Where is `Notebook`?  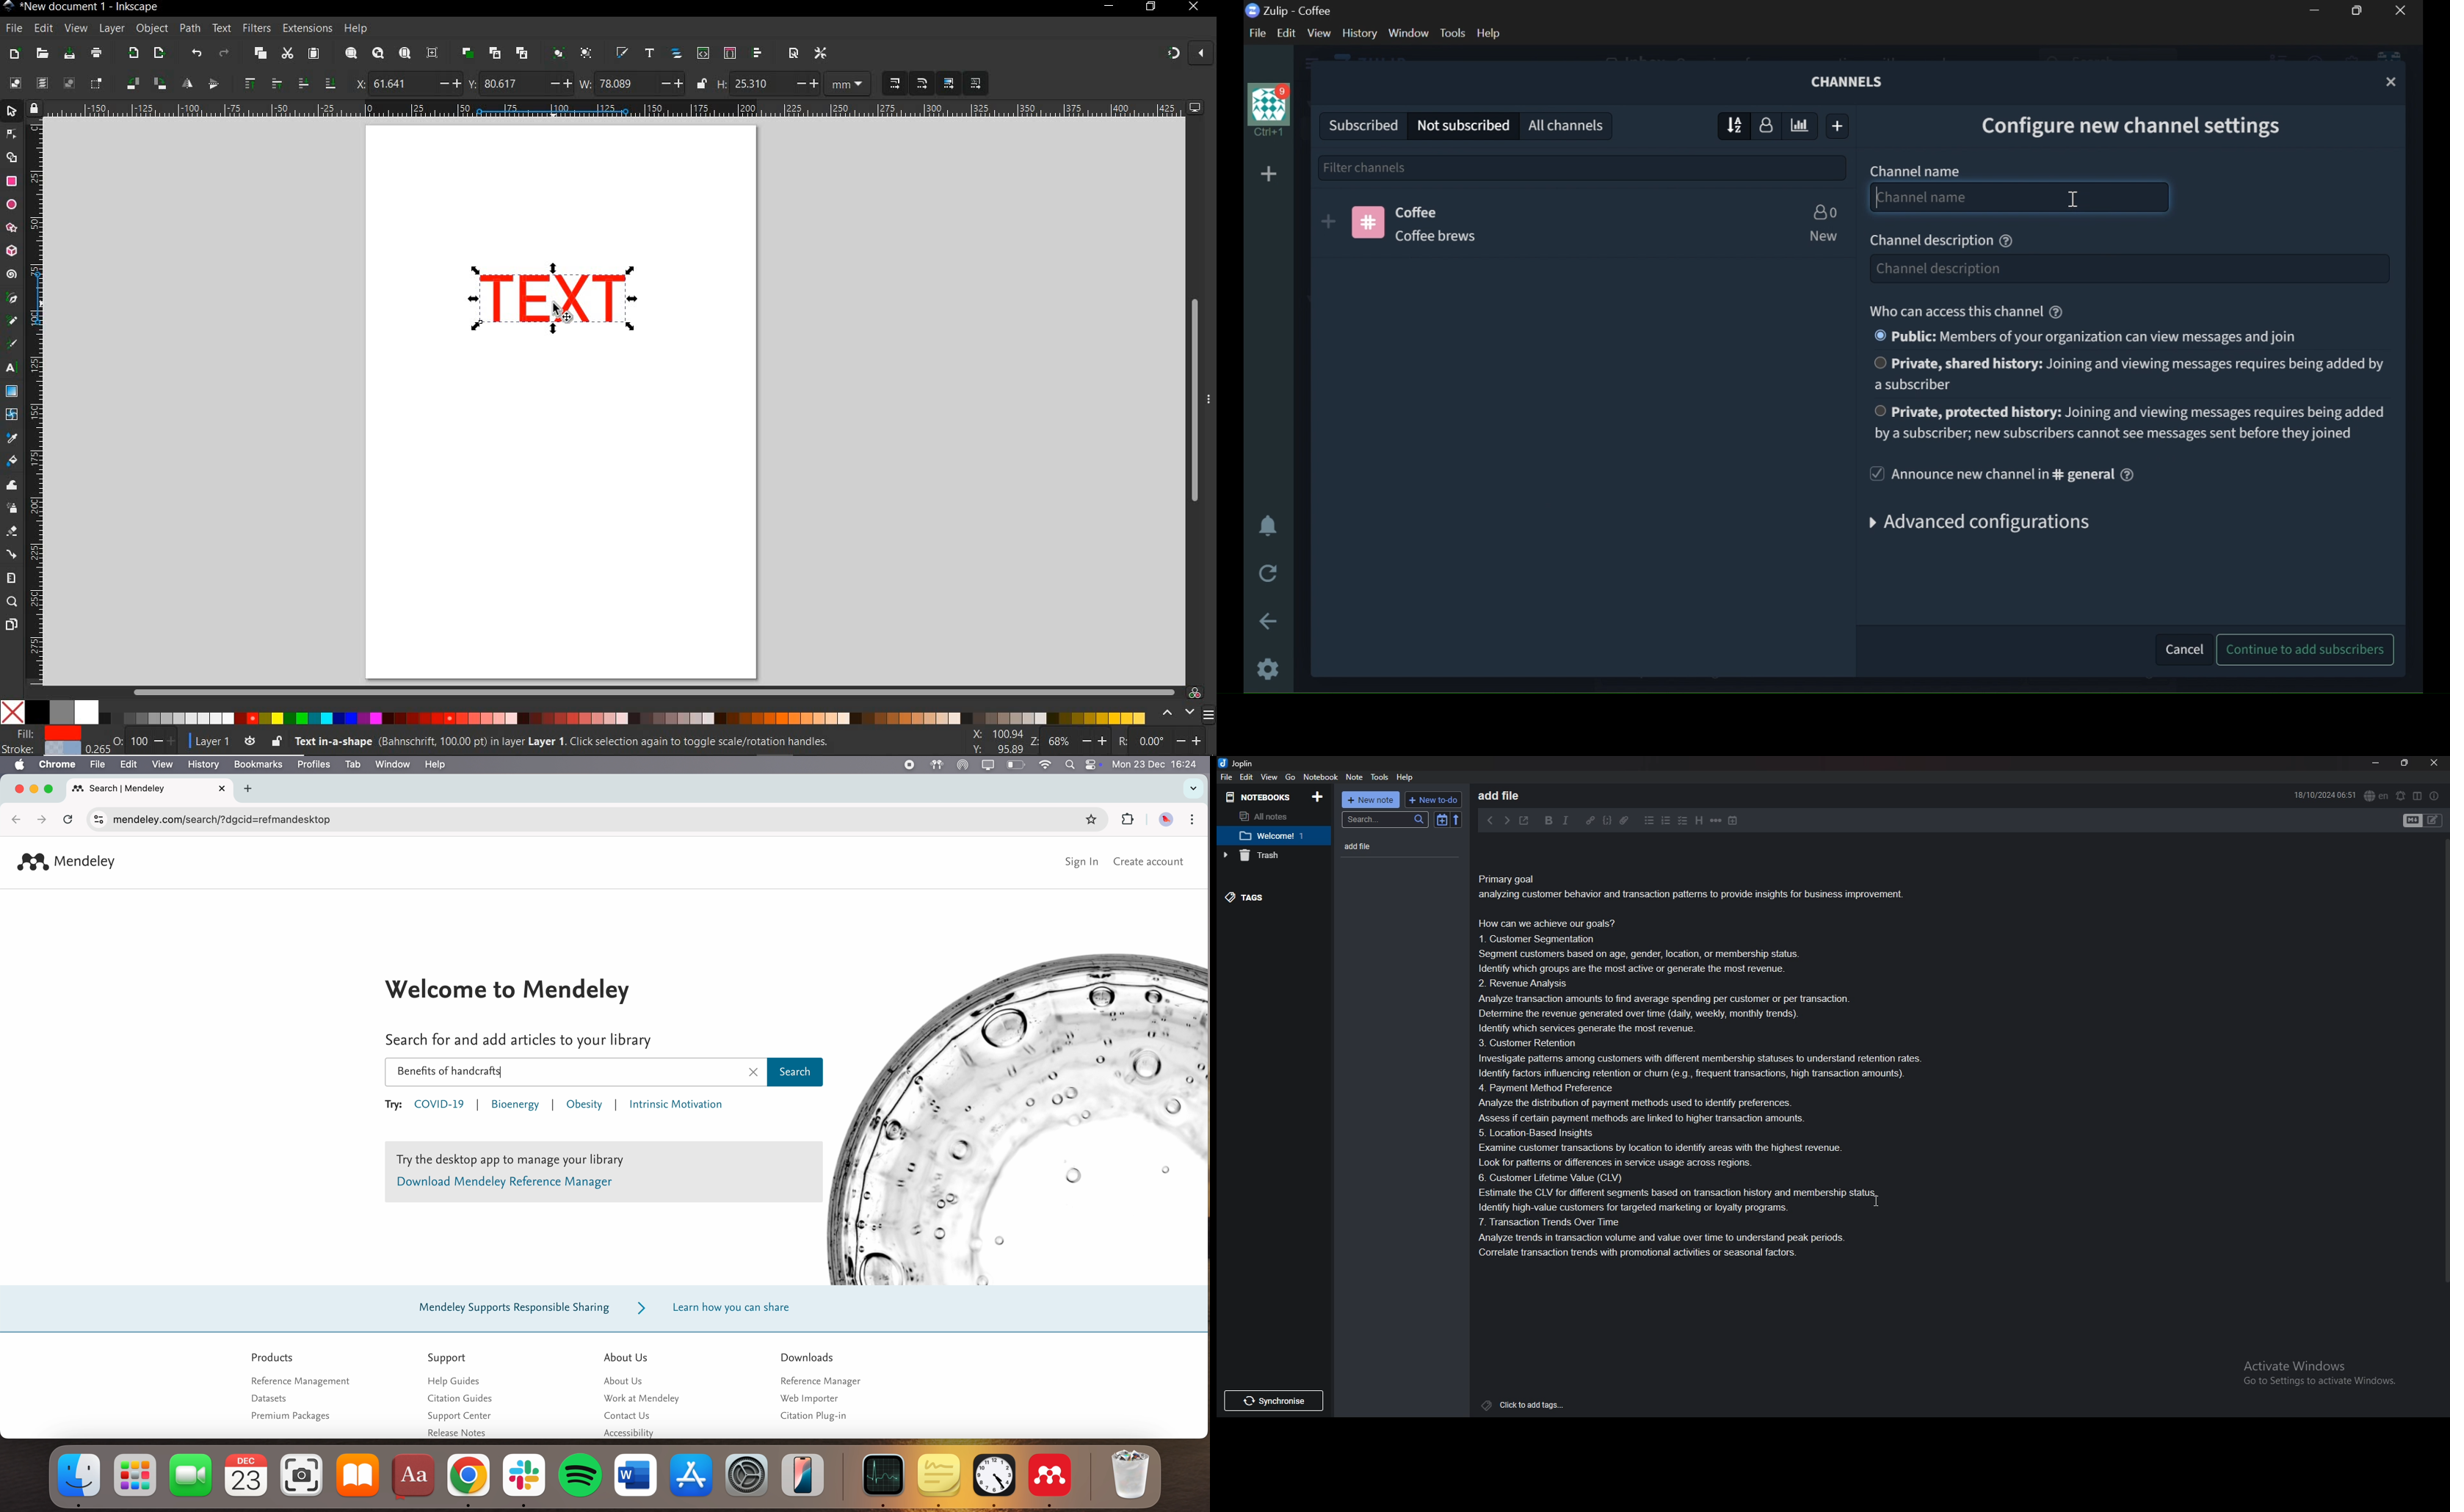
Notebook is located at coordinates (1321, 778).